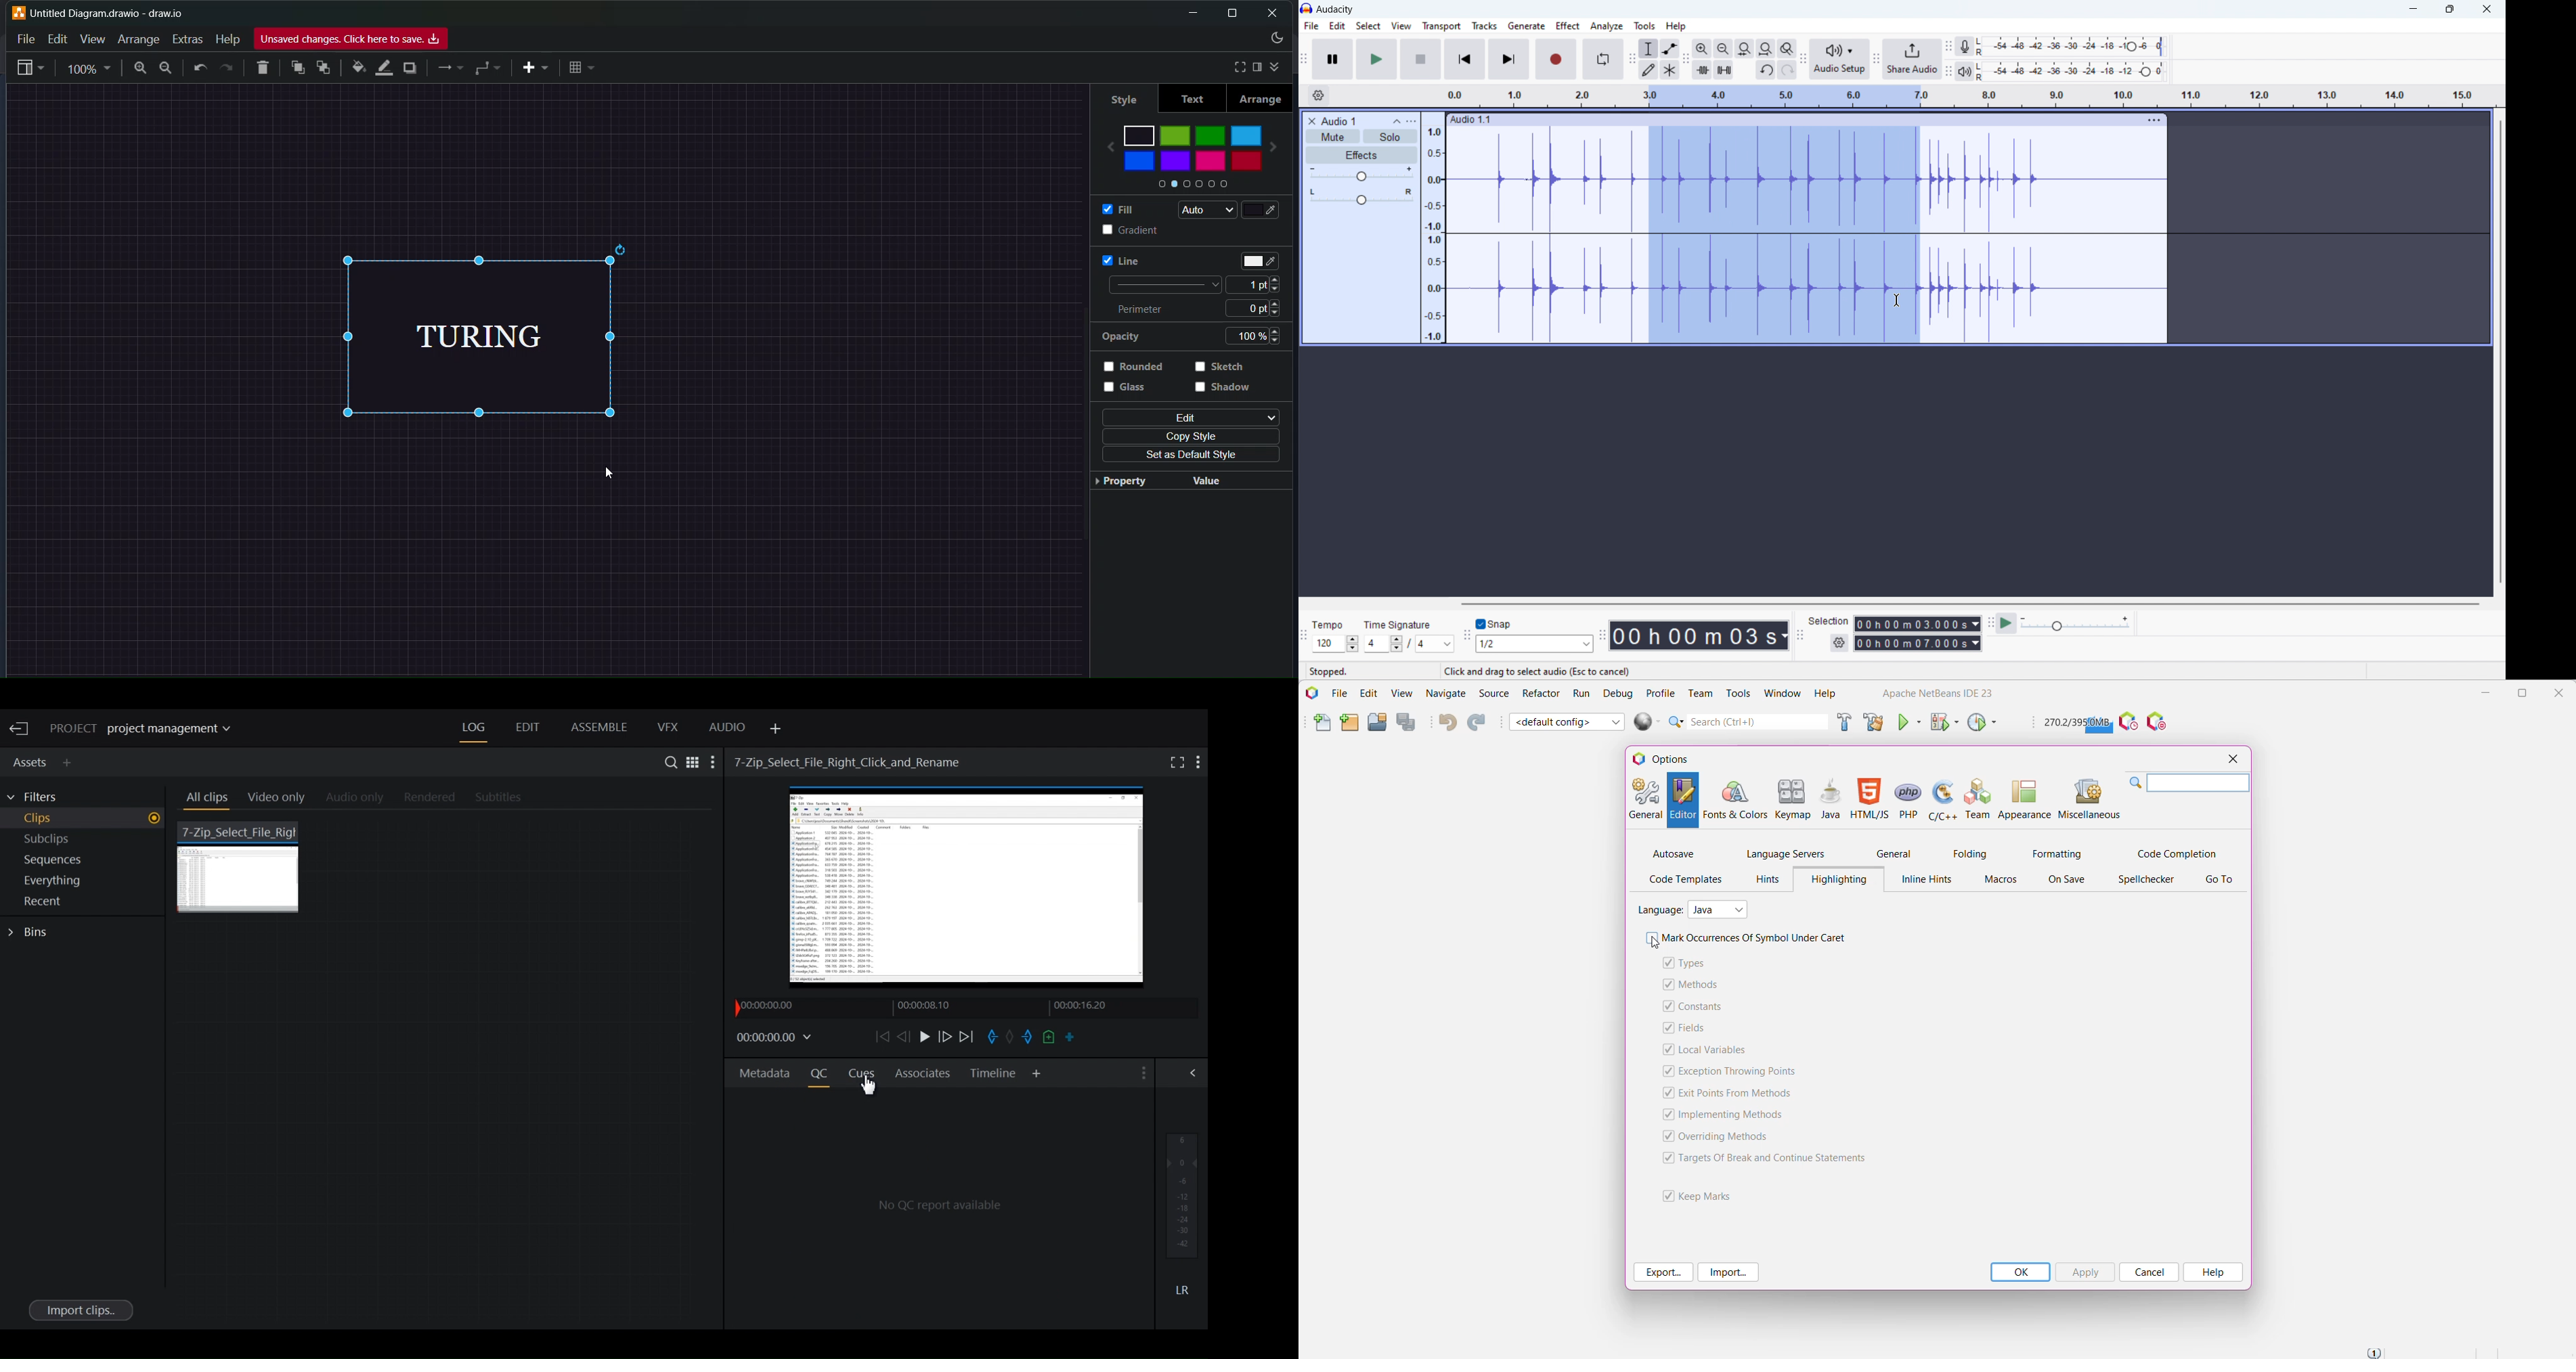  What do you see at coordinates (1703, 70) in the screenshot?
I see `trim audio outside selection` at bounding box center [1703, 70].